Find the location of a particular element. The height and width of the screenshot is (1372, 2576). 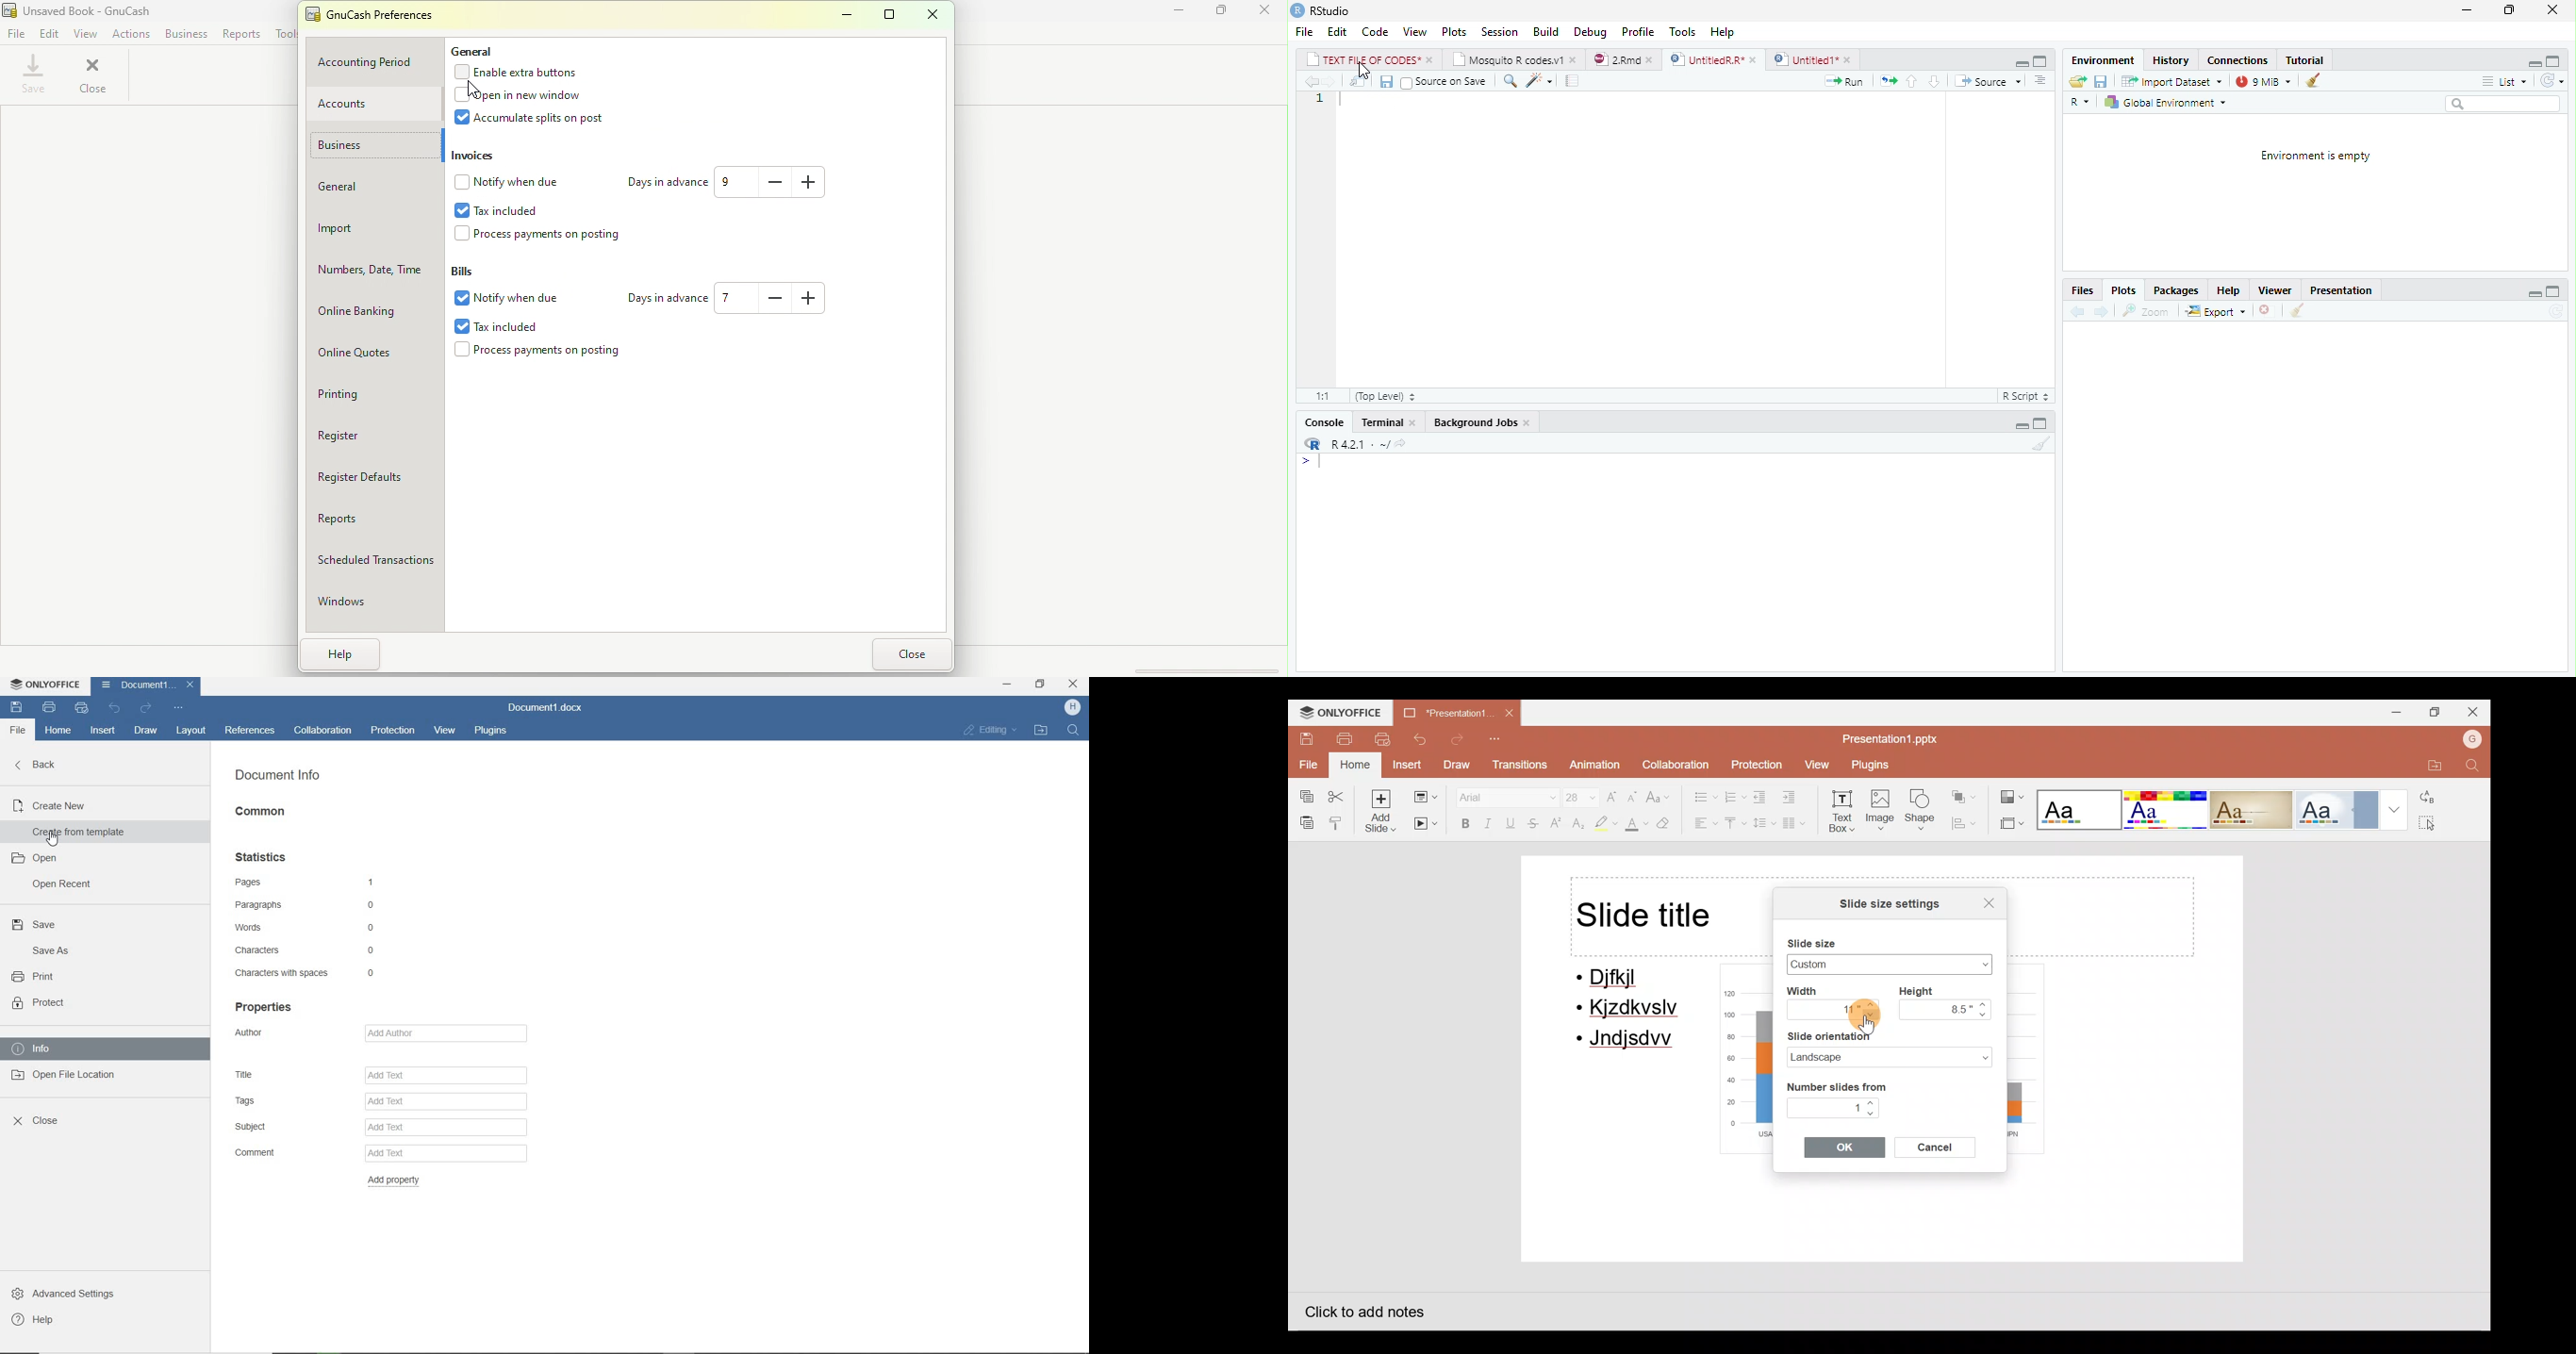

clear all plots is located at coordinates (2296, 311).